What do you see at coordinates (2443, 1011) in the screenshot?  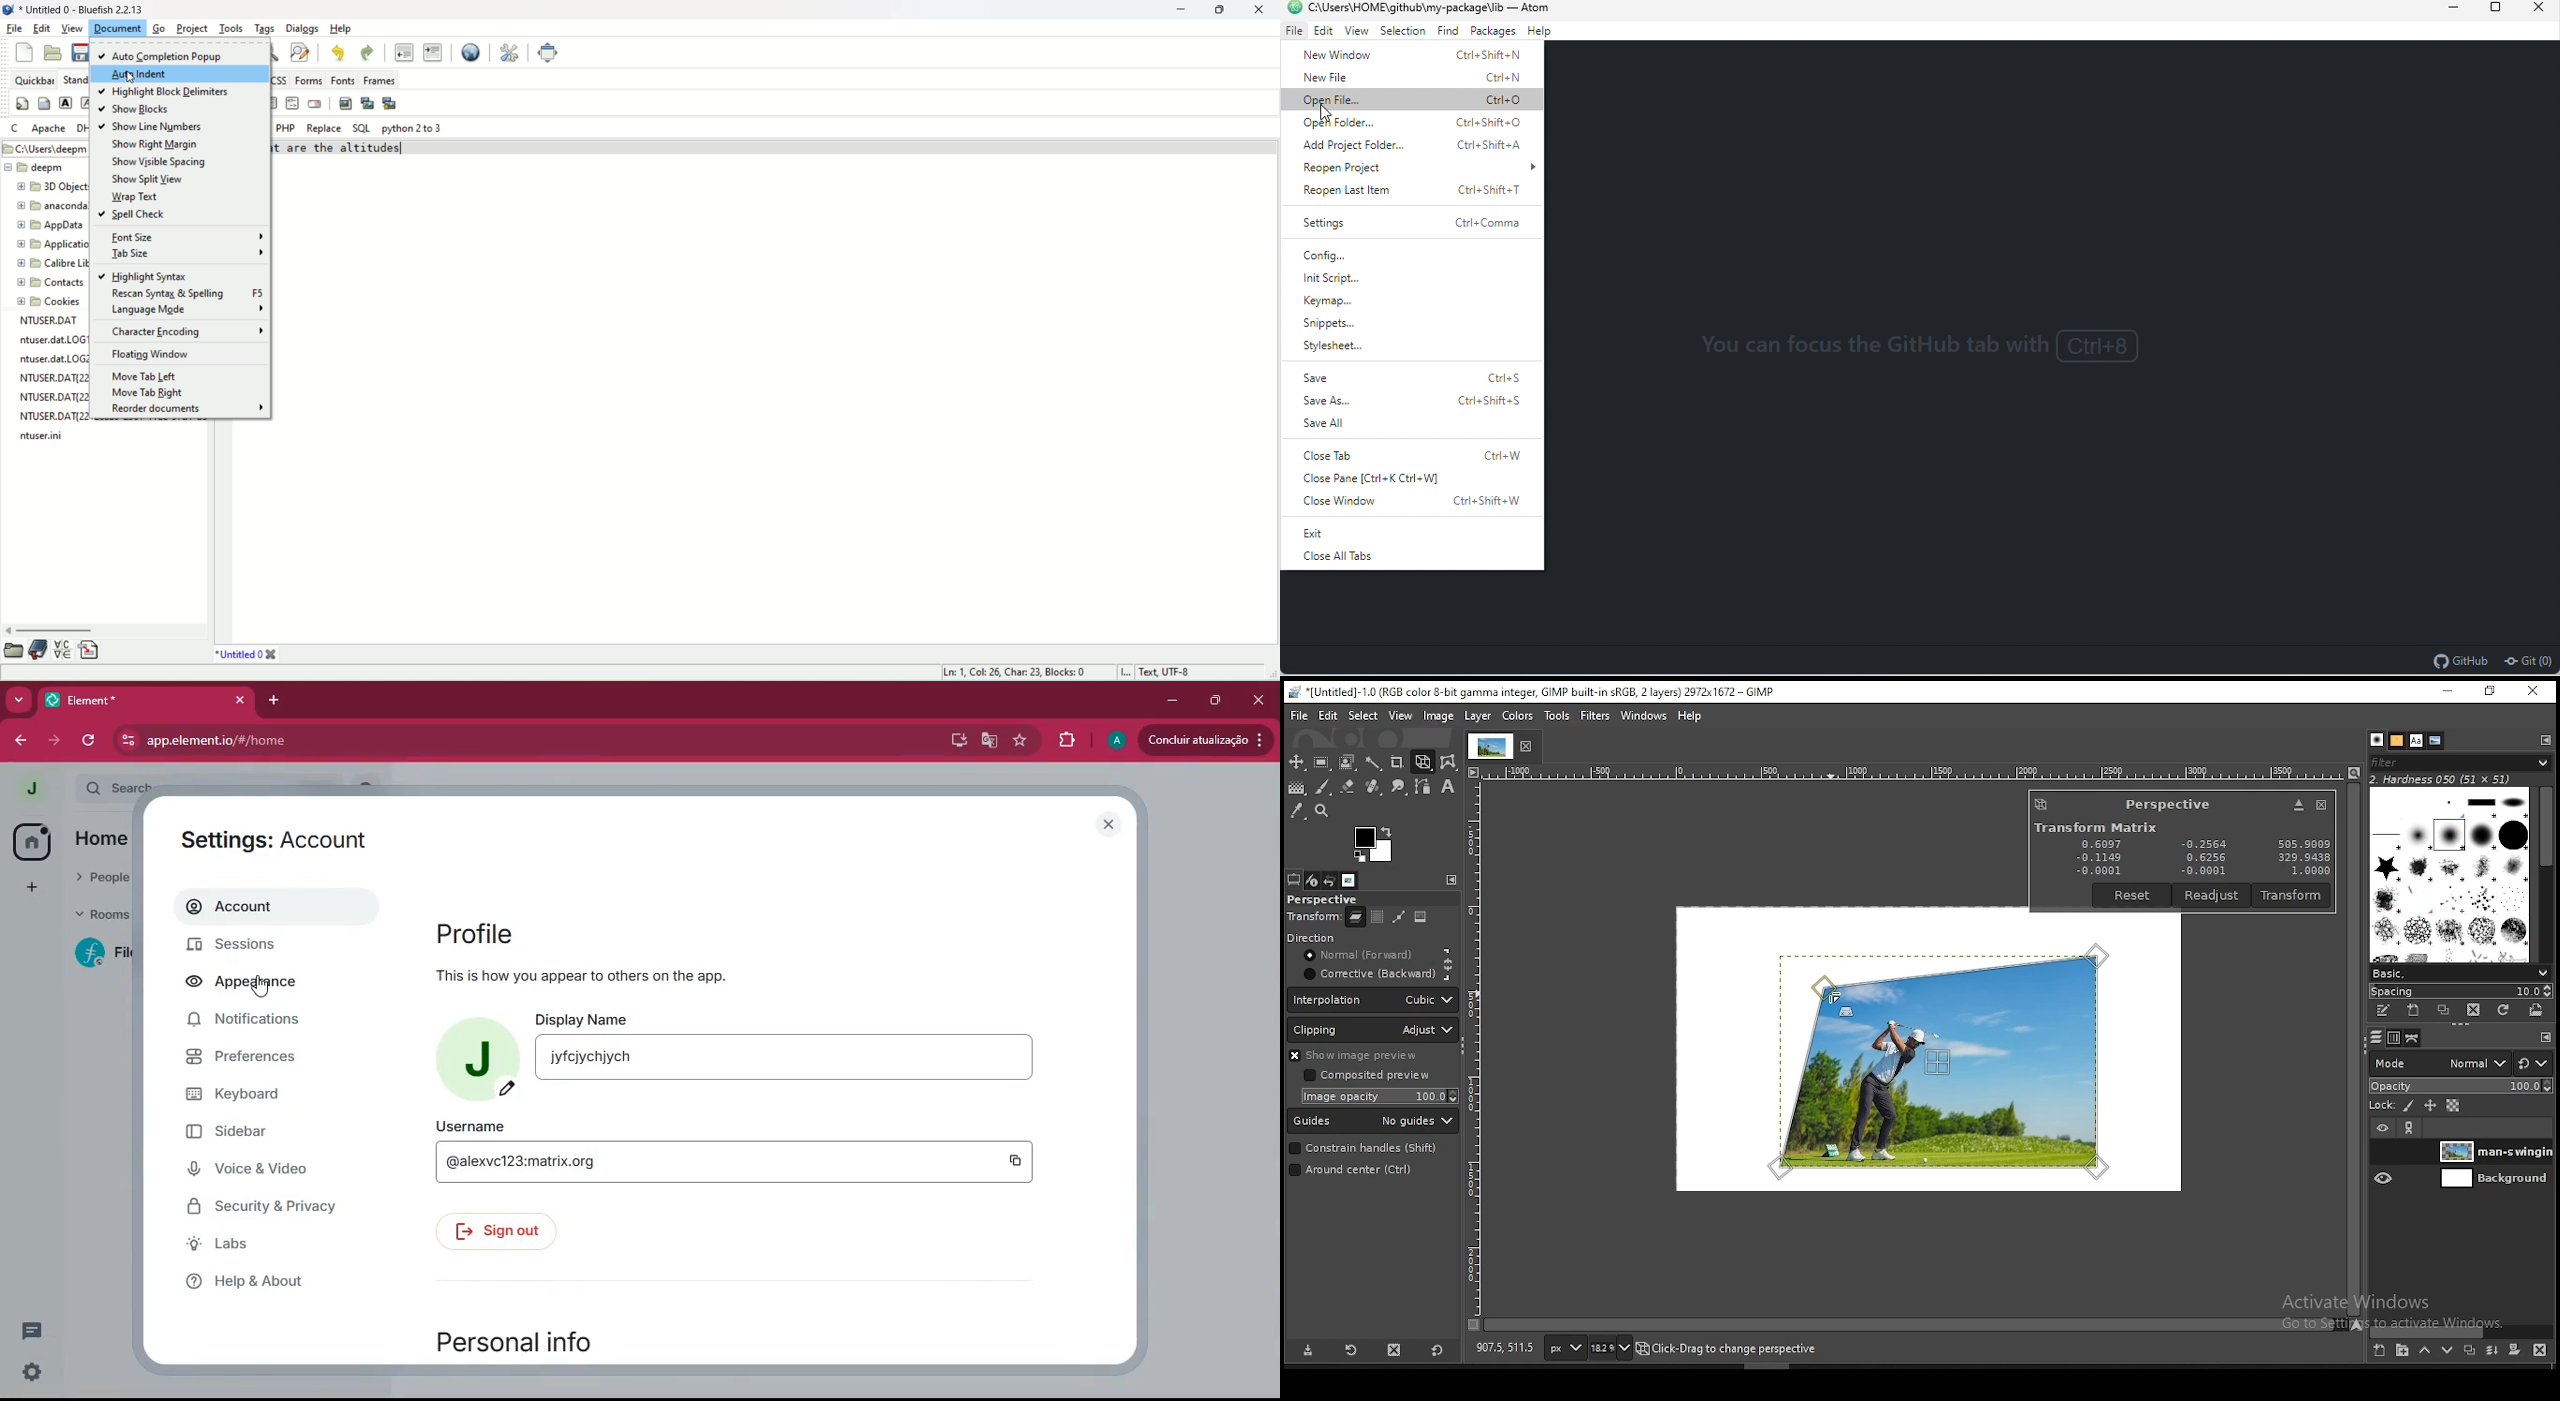 I see `duplicate brush` at bounding box center [2443, 1011].